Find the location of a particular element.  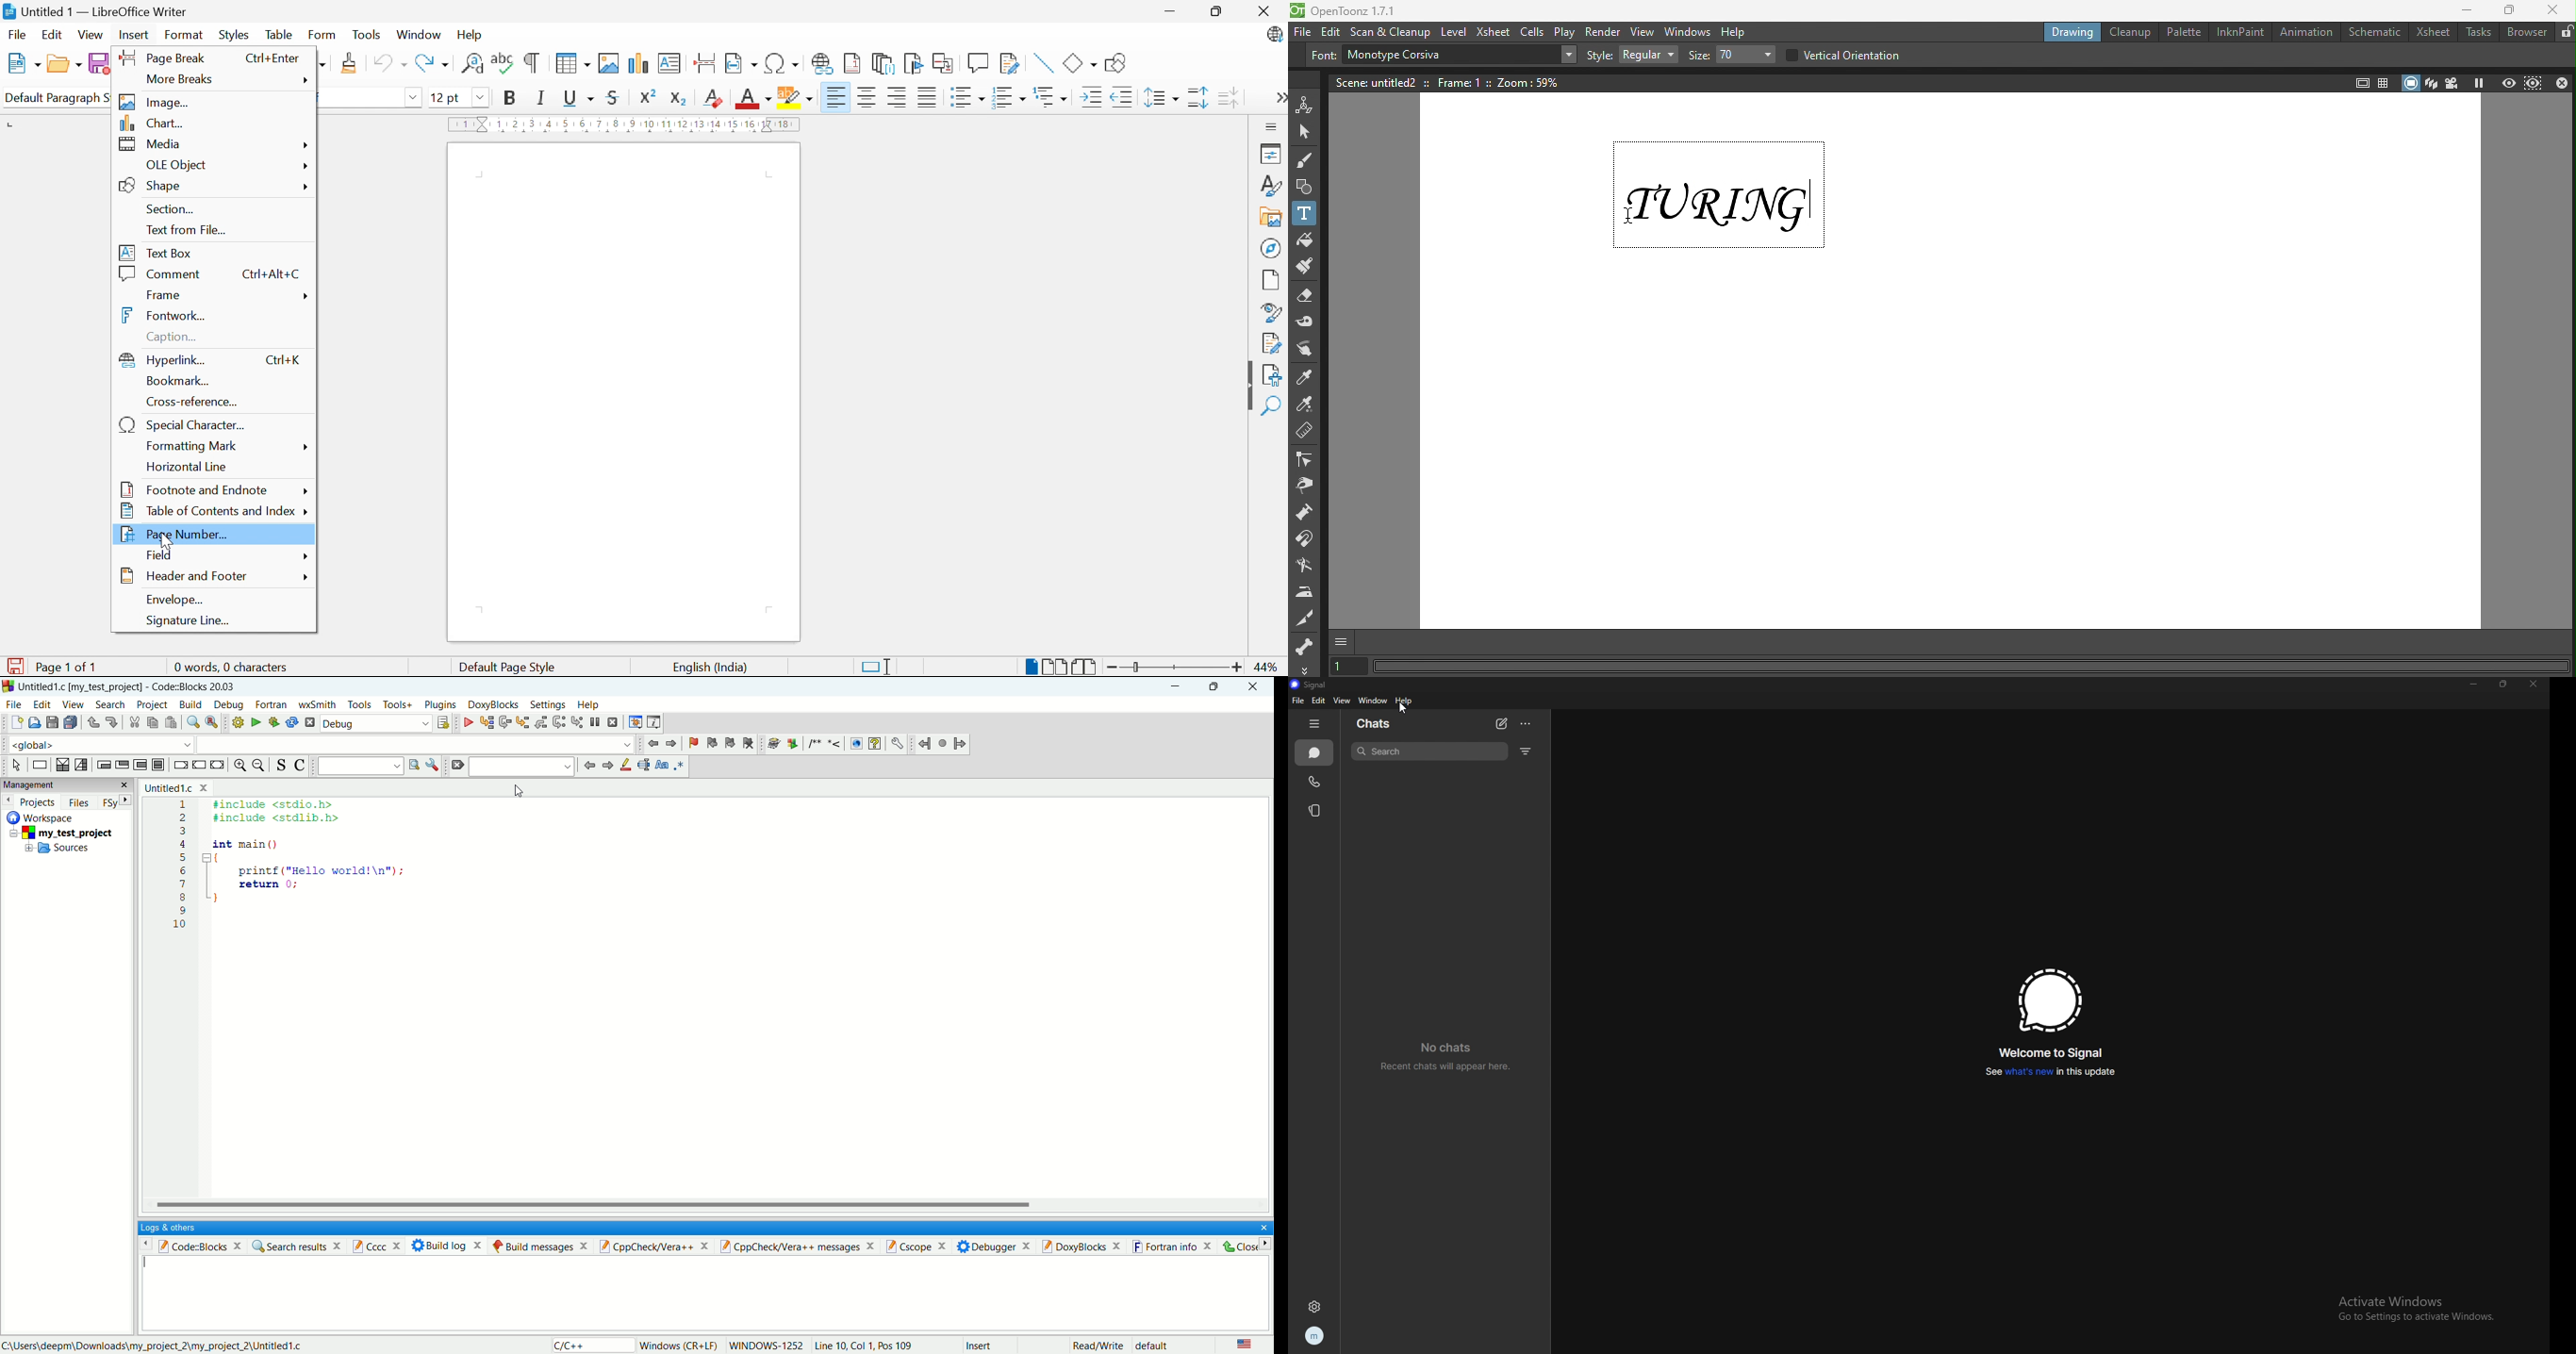

extract documentation is located at coordinates (793, 745).